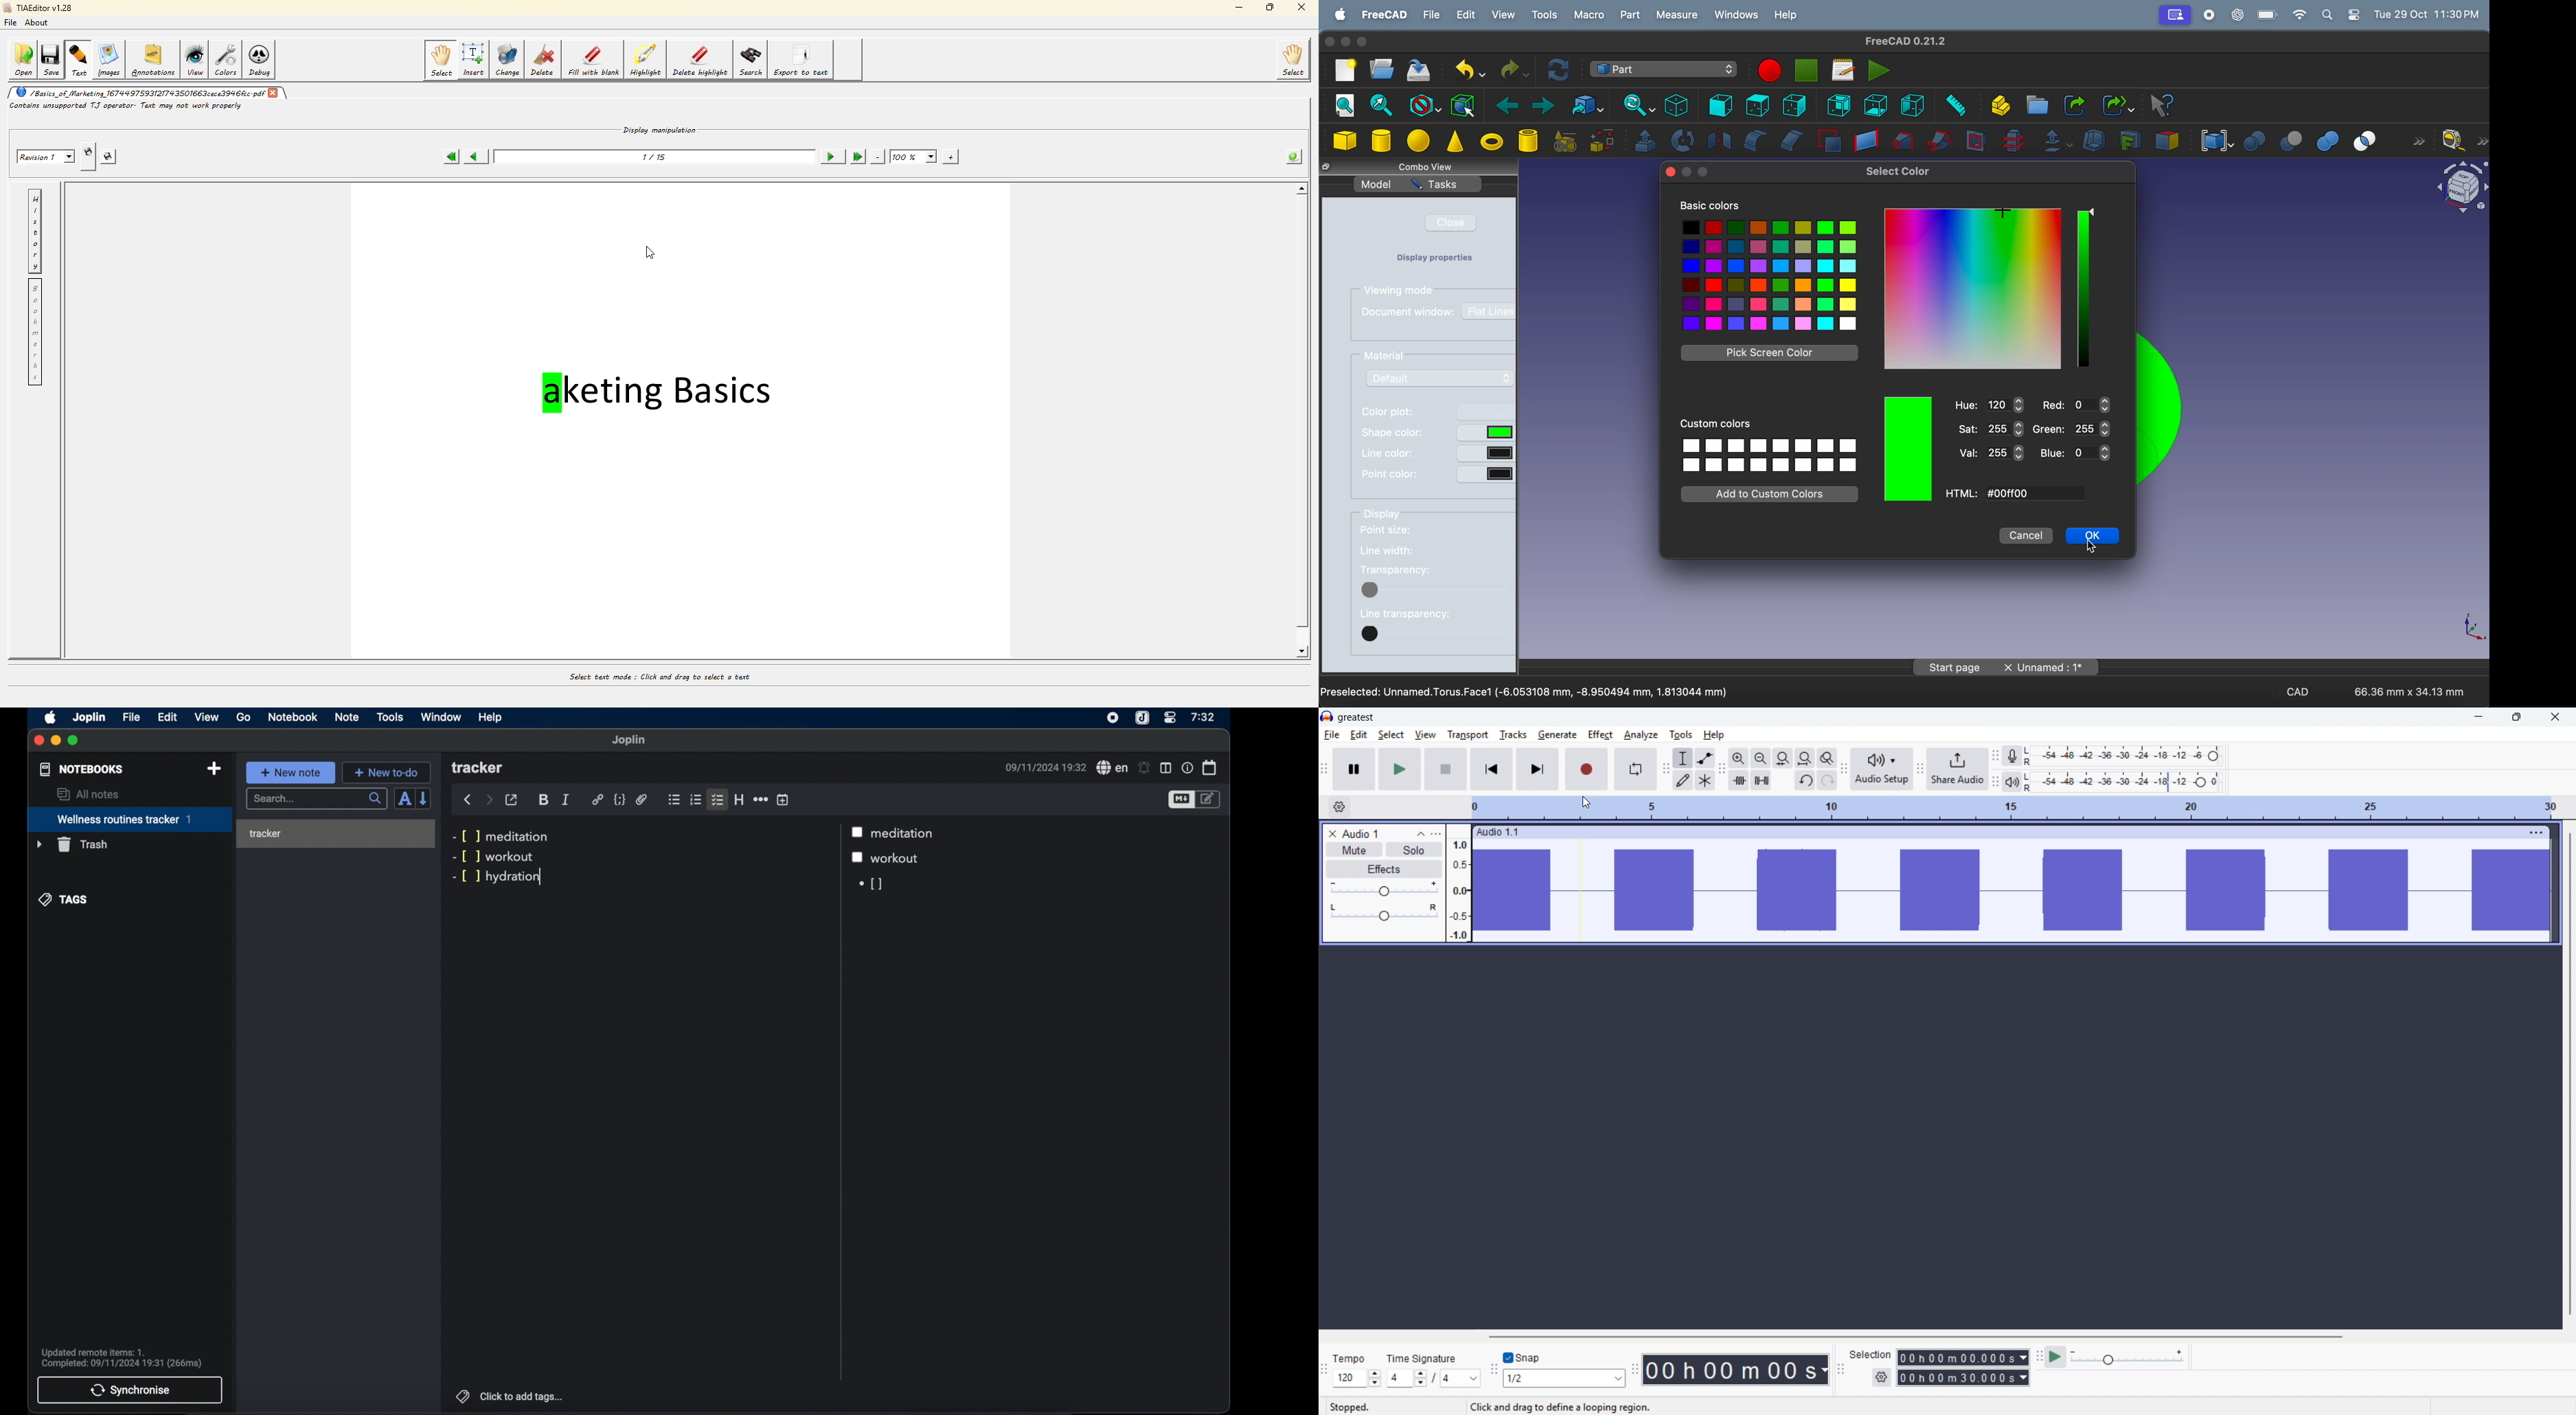  What do you see at coordinates (1881, 1377) in the screenshot?
I see `Selection settings ` at bounding box center [1881, 1377].